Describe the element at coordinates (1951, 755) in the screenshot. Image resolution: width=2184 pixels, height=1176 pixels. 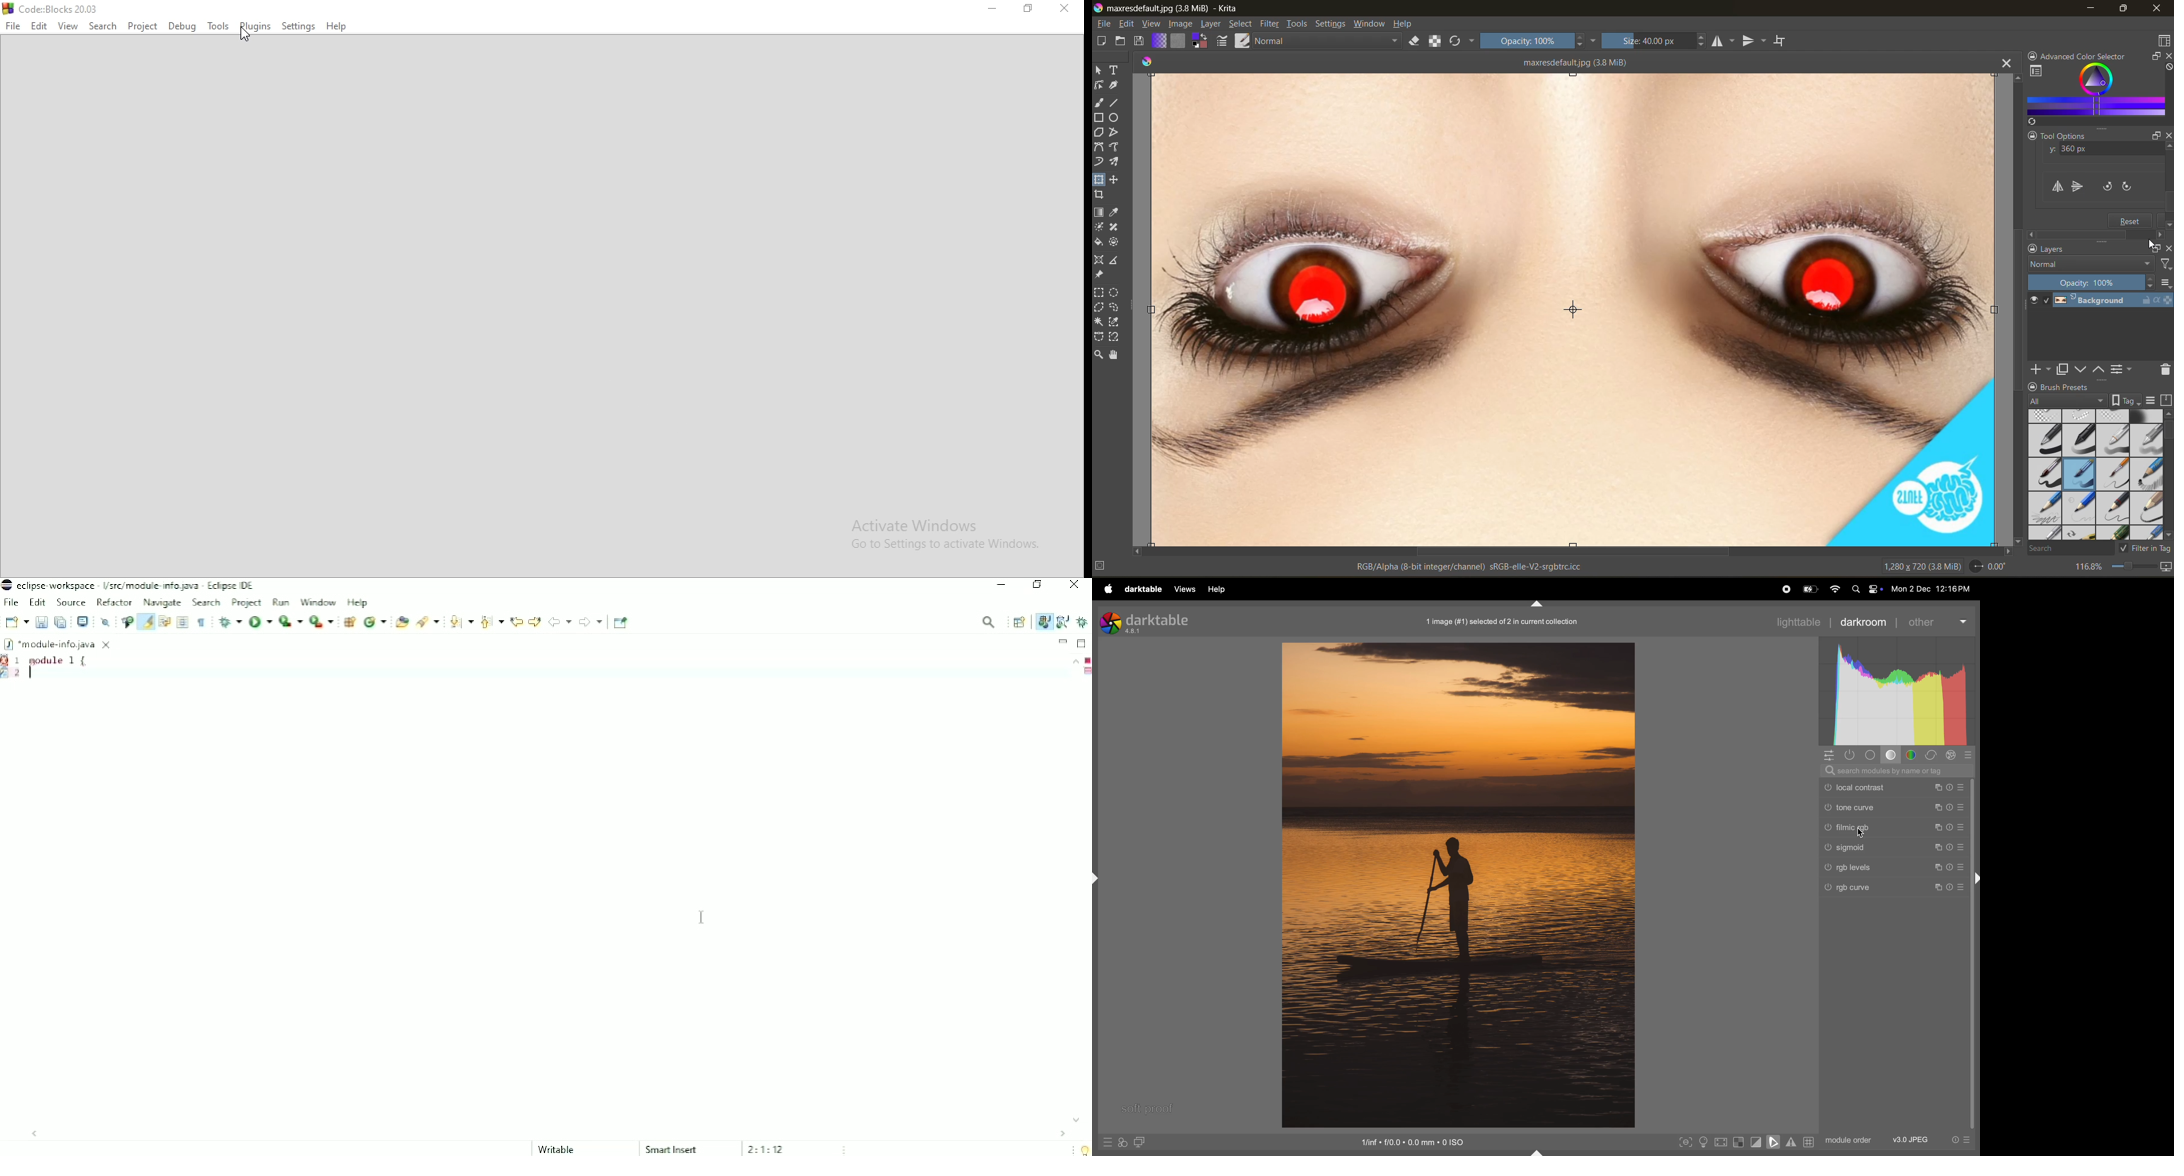
I see `effect` at that location.